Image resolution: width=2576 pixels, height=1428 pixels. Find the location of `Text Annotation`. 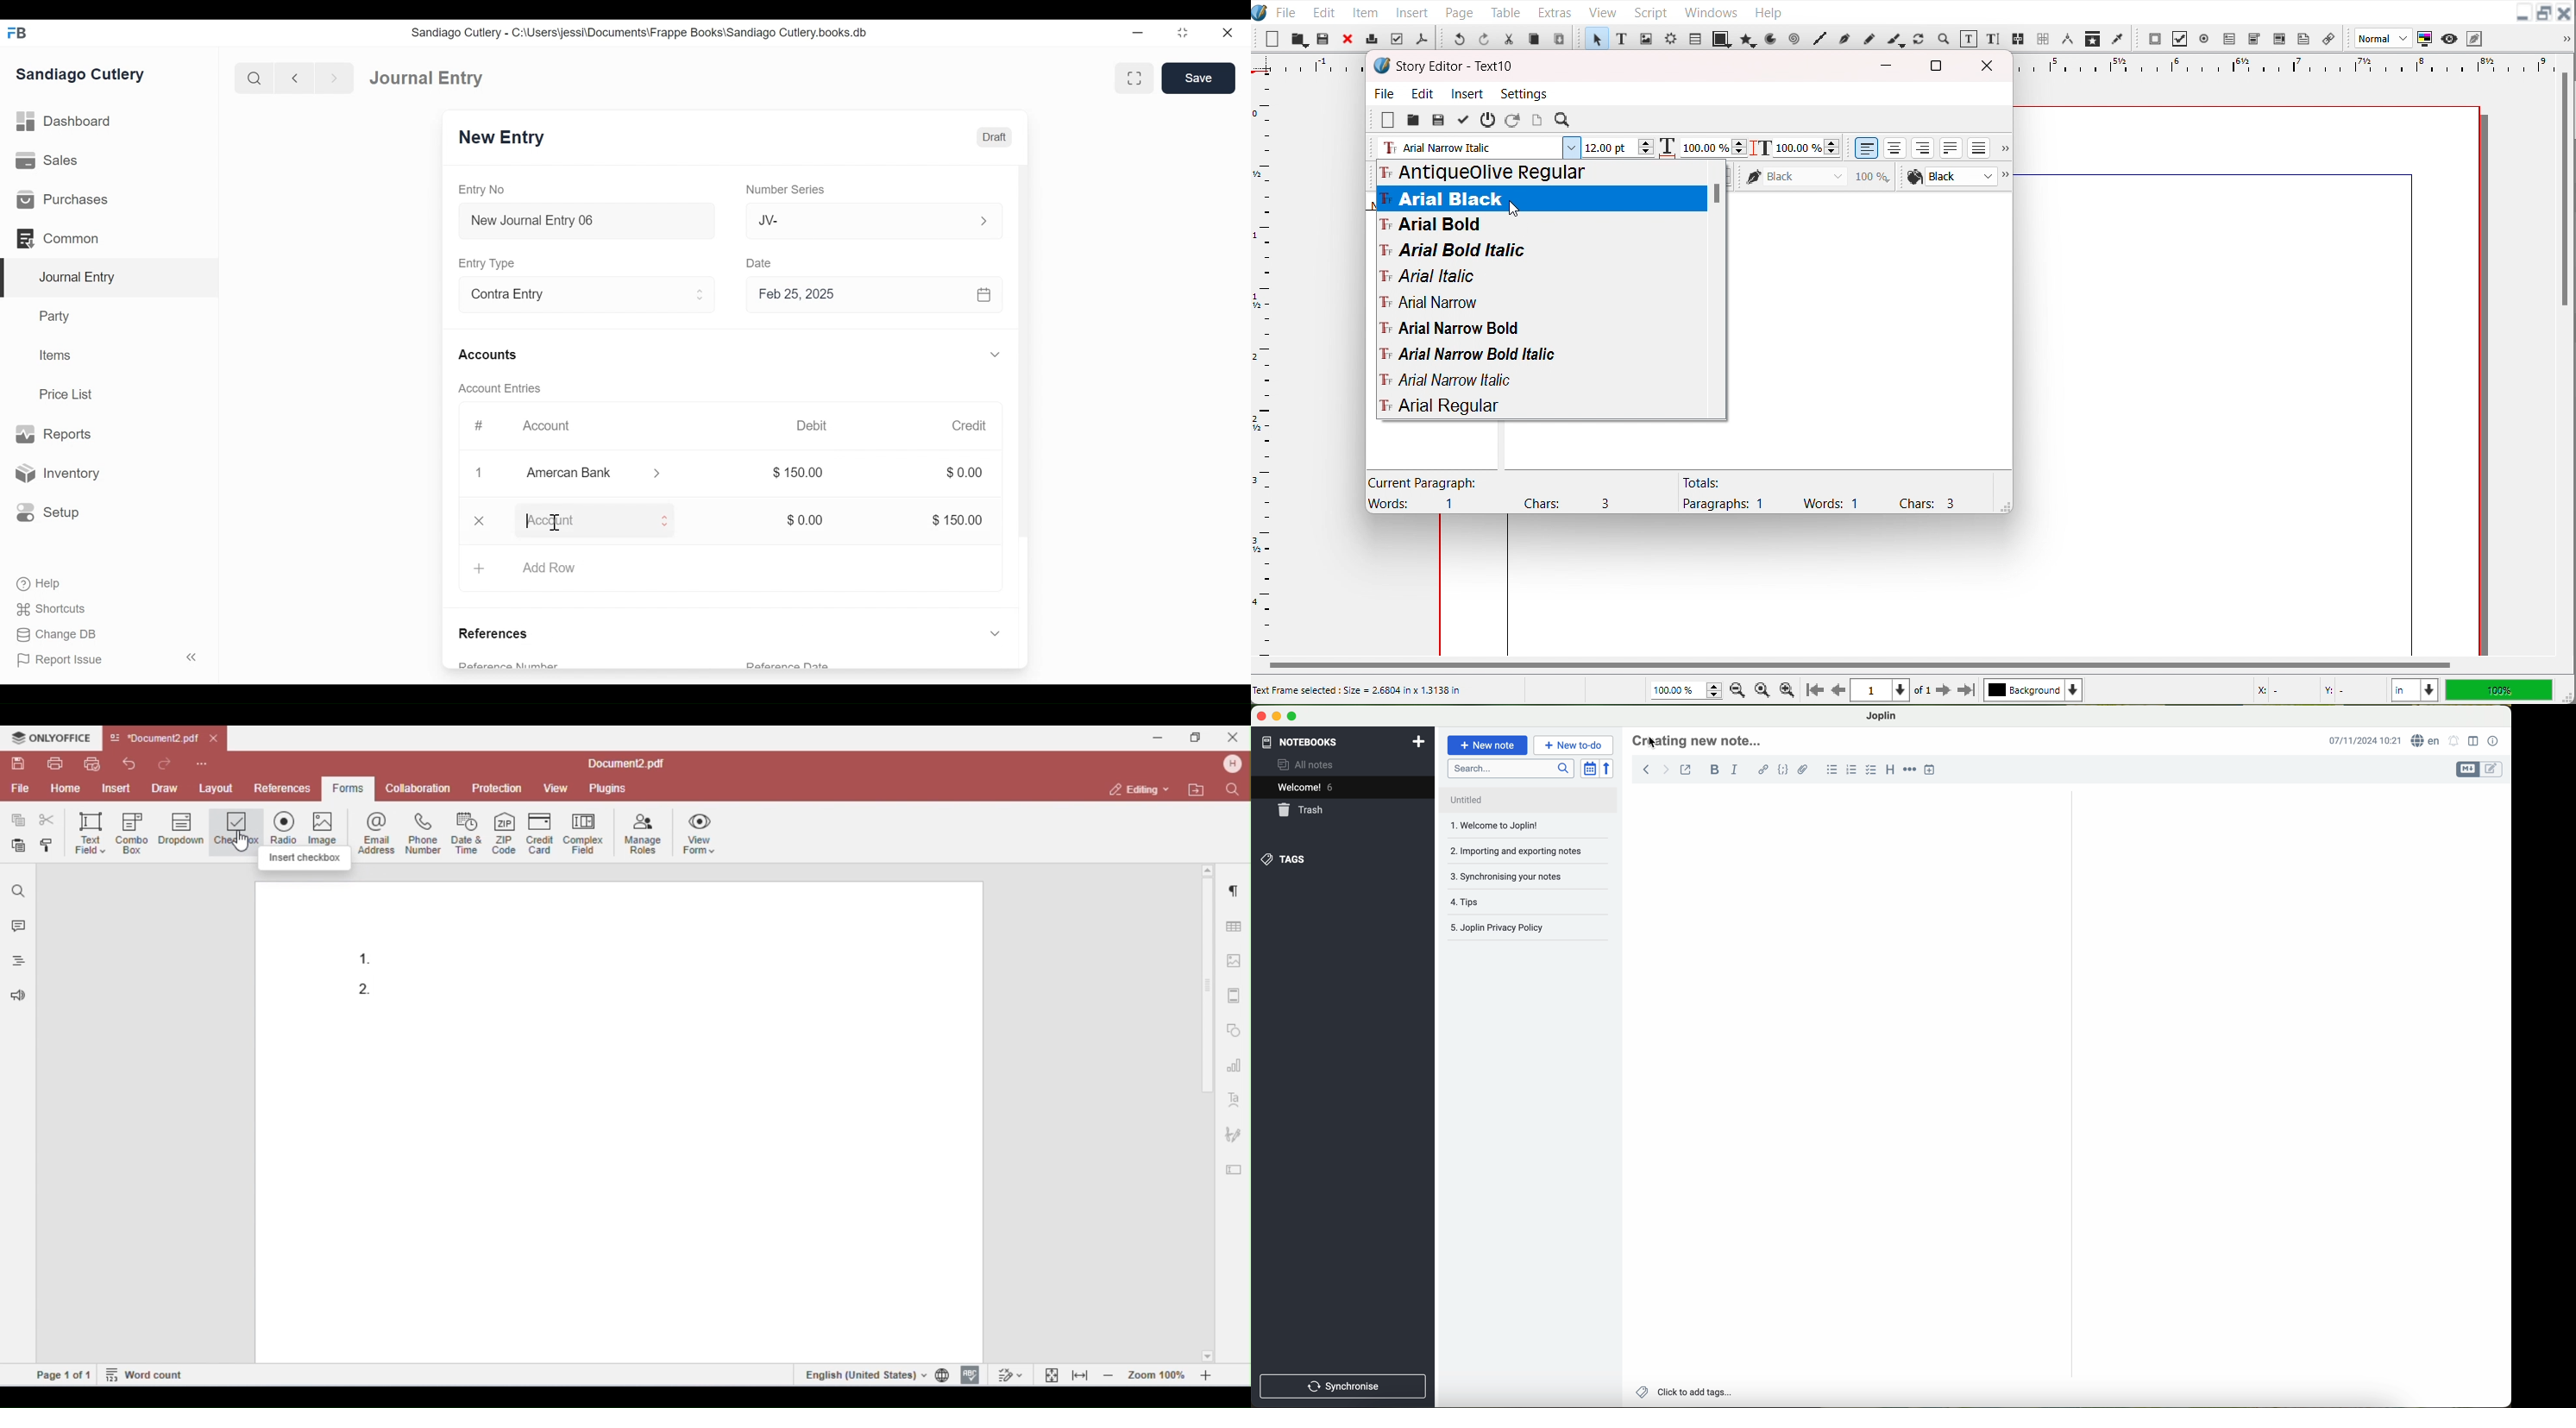

Text Annotation is located at coordinates (2303, 39).